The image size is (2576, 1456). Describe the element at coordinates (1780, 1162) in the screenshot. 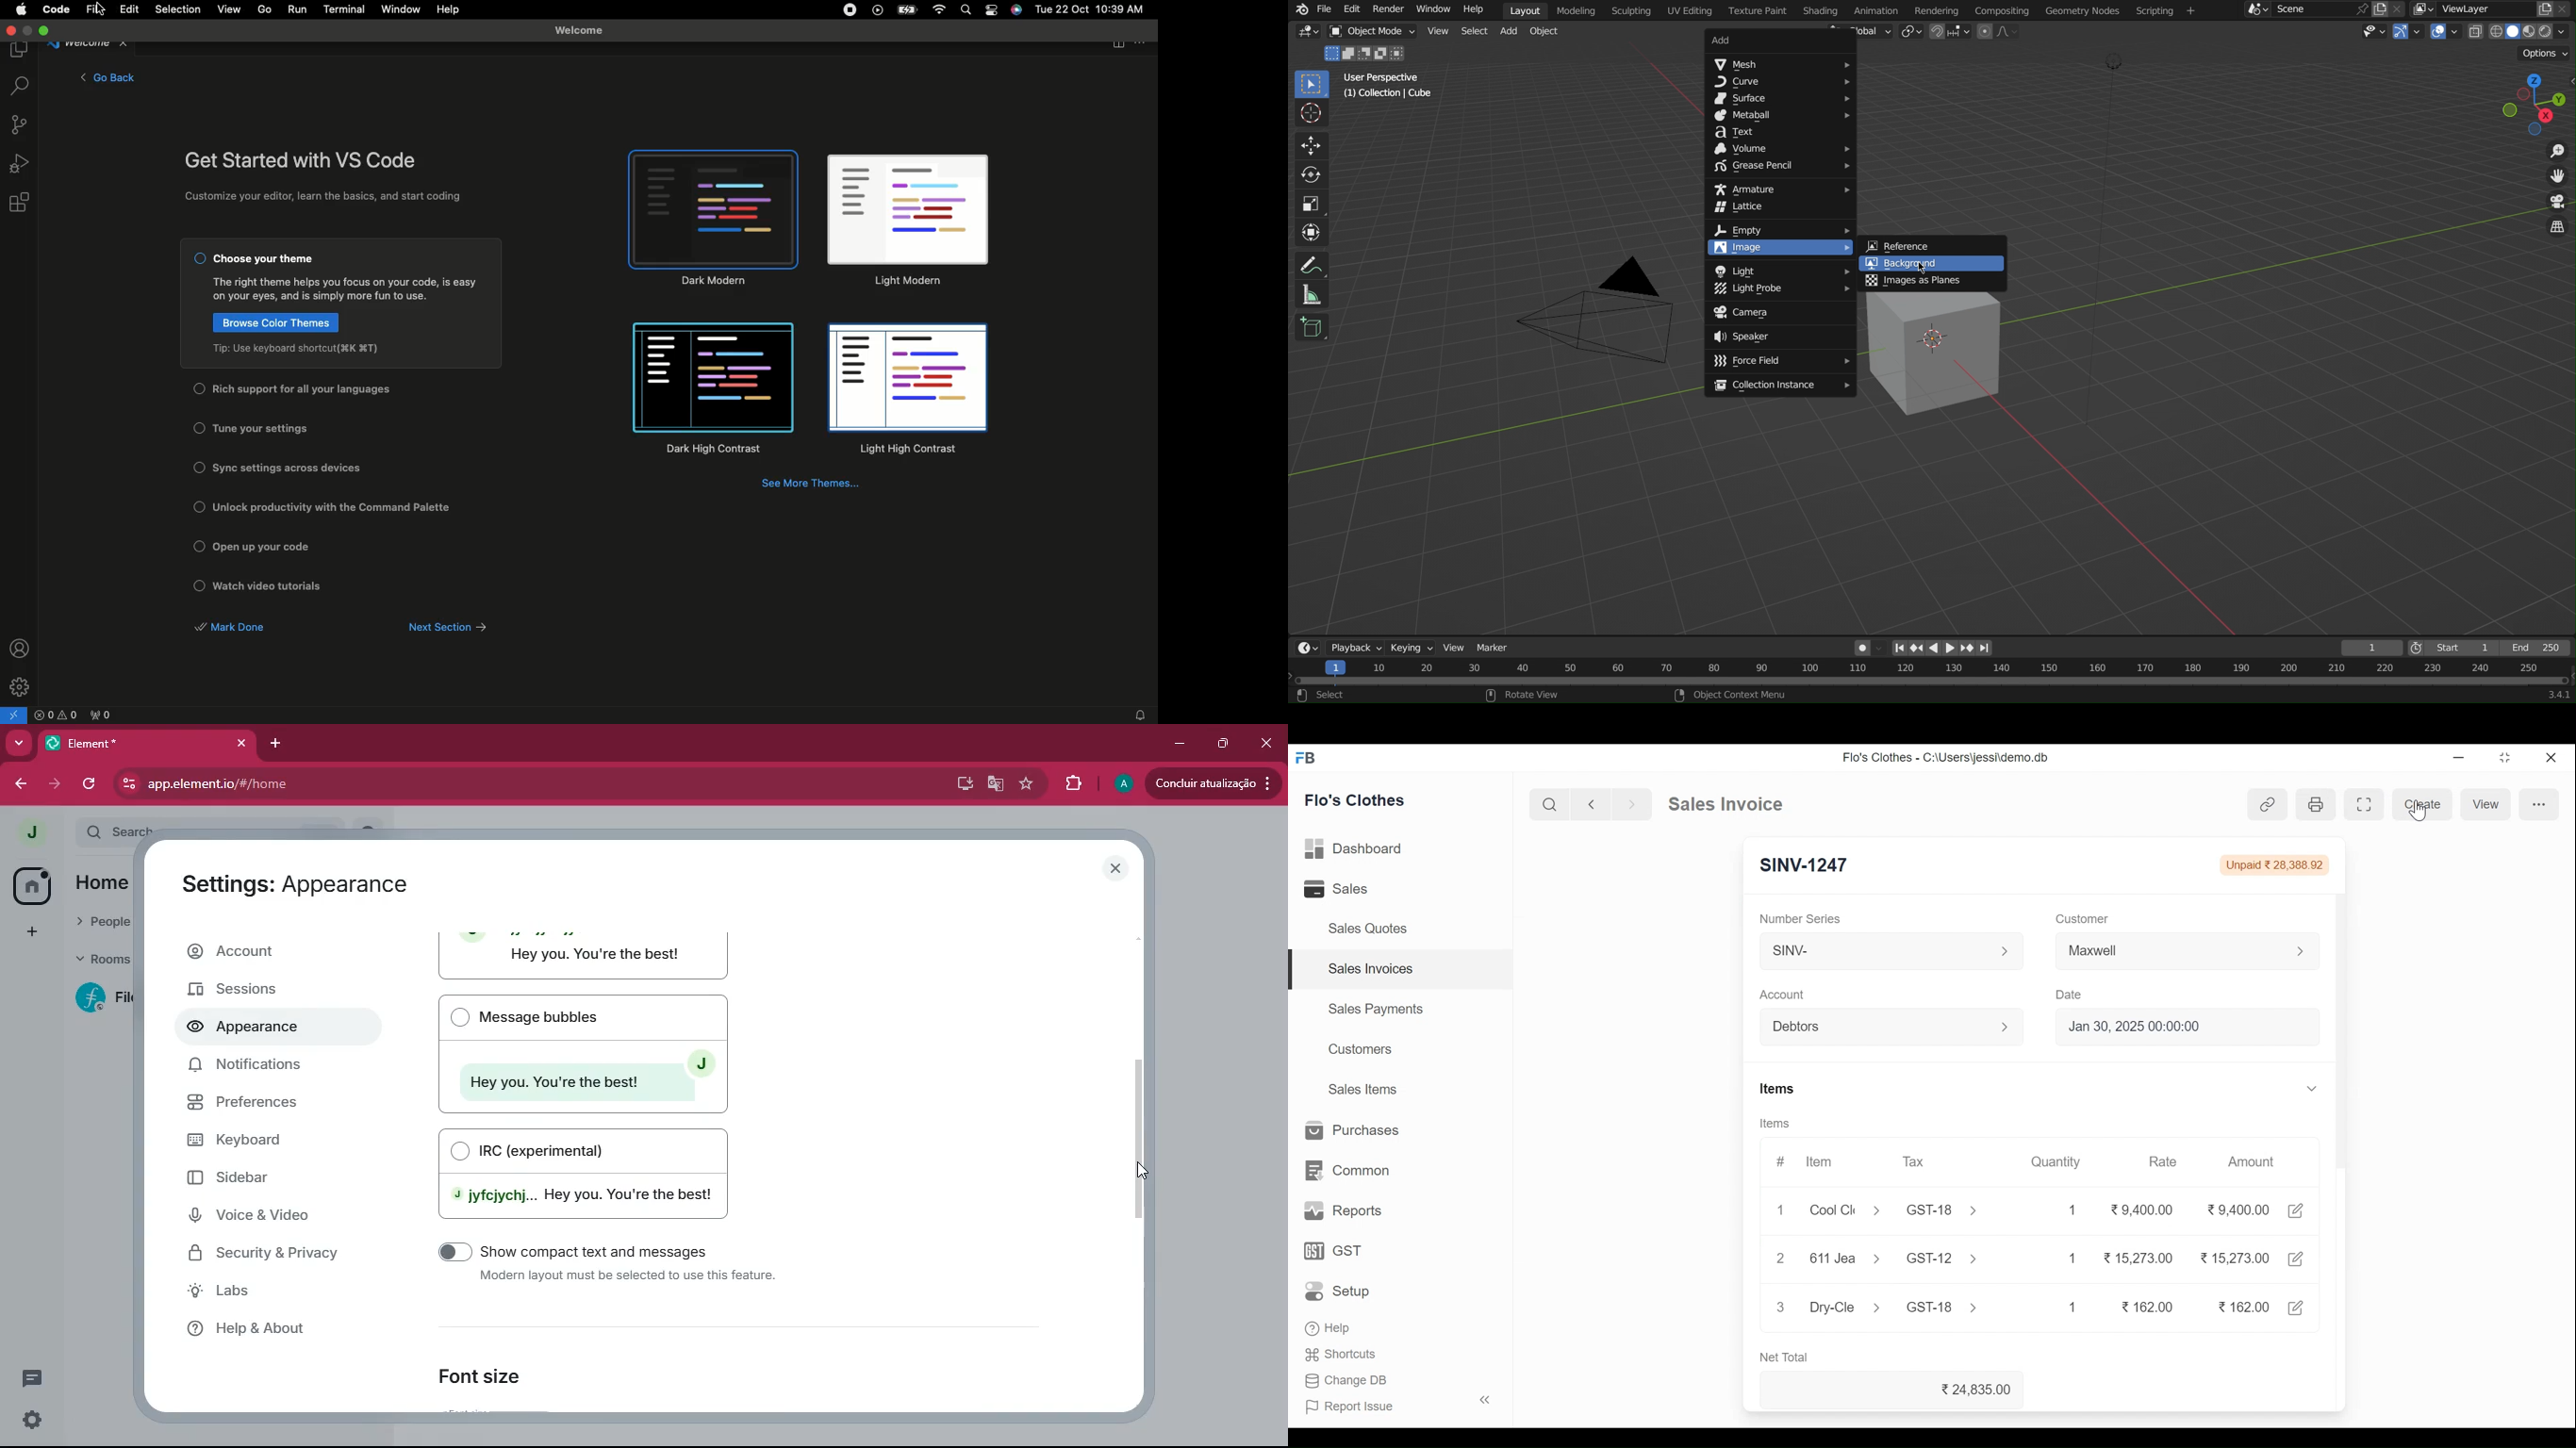

I see `#` at that location.